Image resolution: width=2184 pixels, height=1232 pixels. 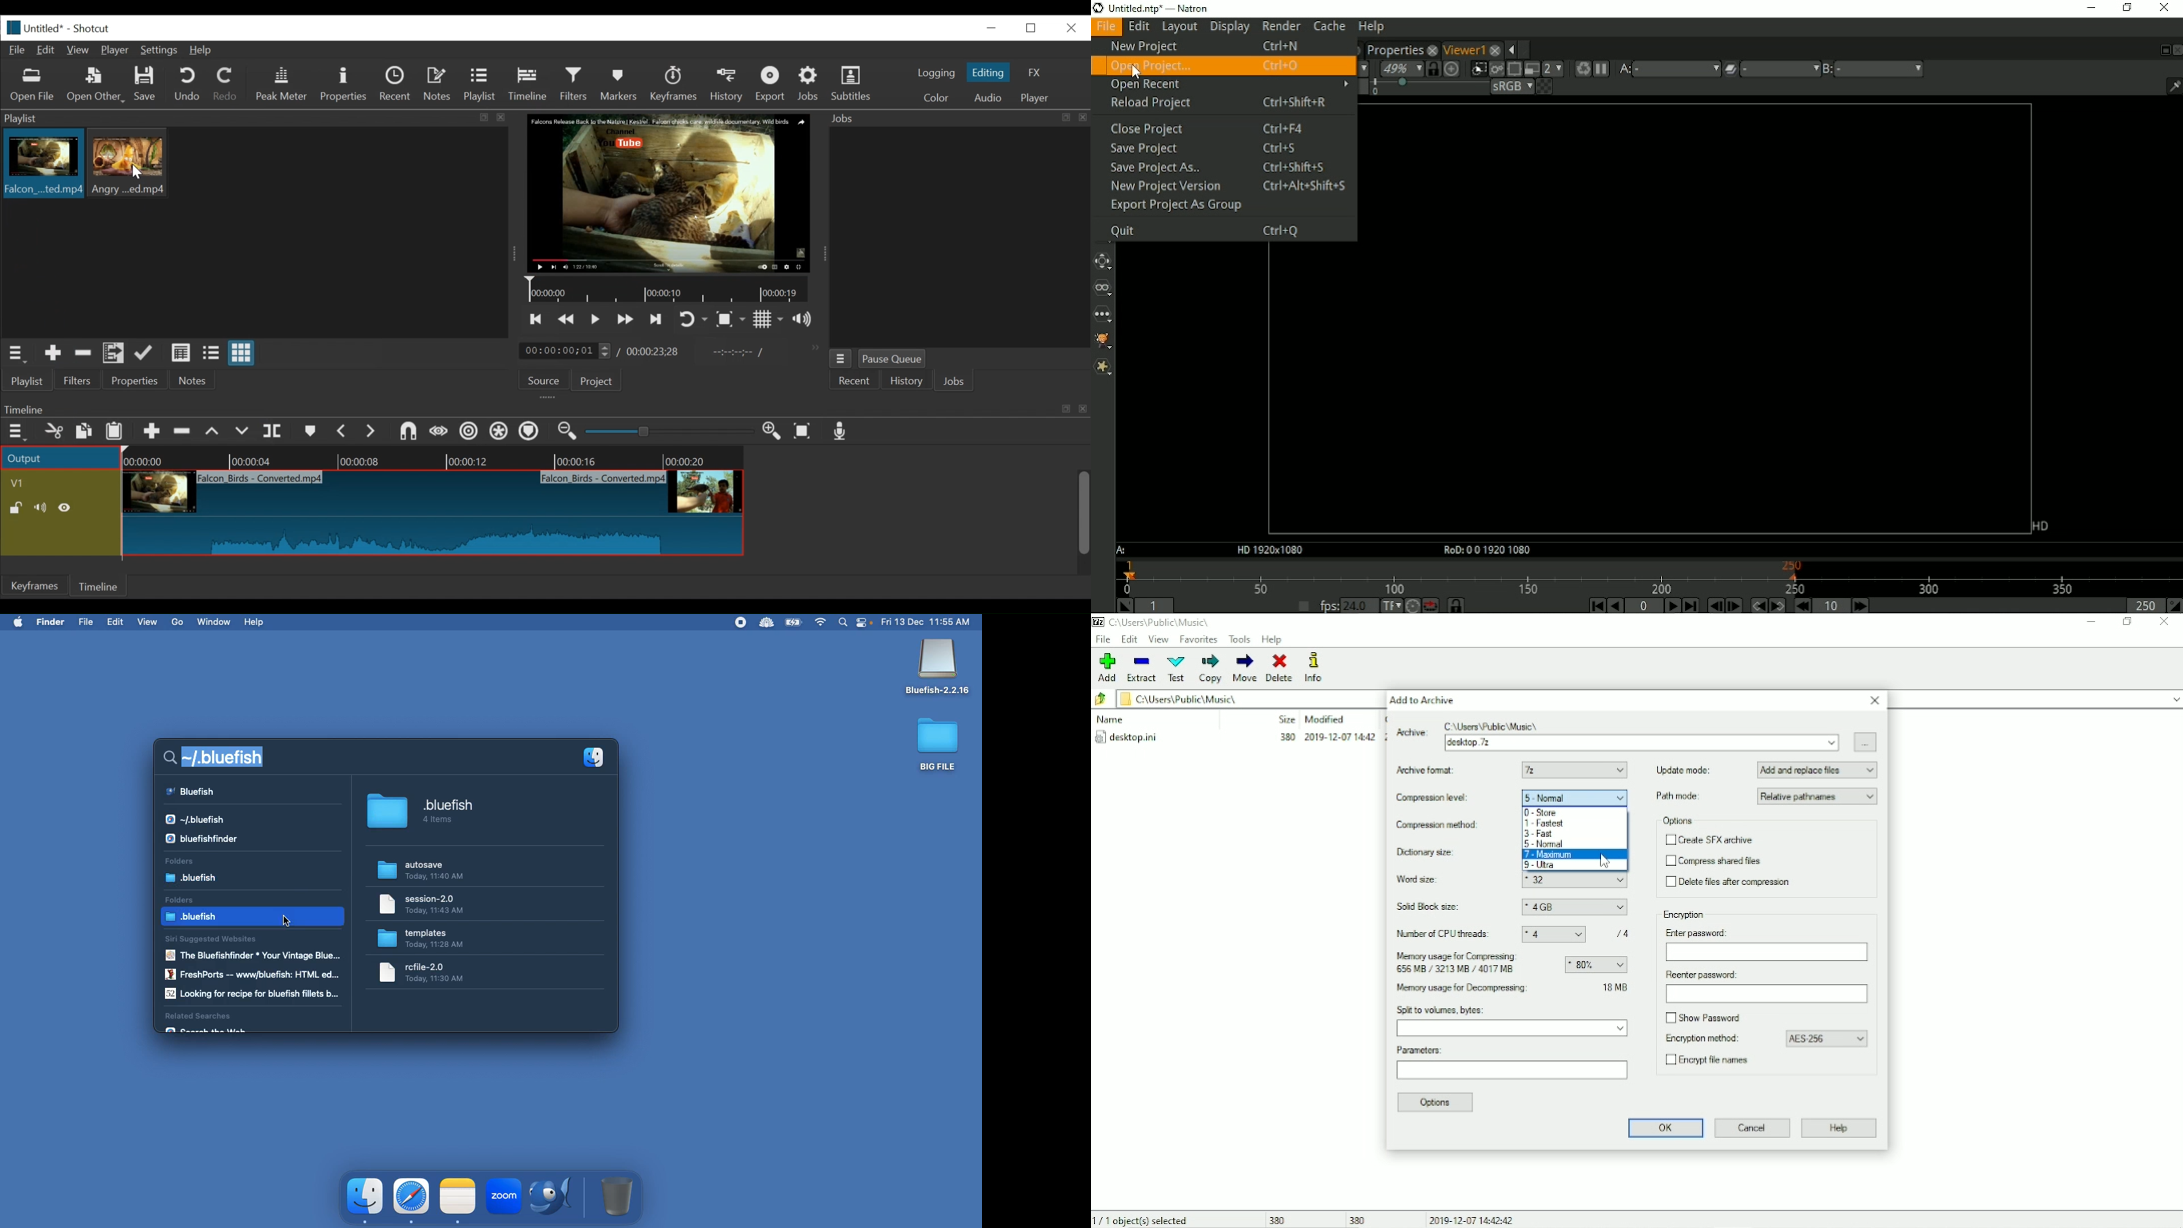 What do you see at coordinates (536, 320) in the screenshot?
I see `skip to the previous point` at bounding box center [536, 320].